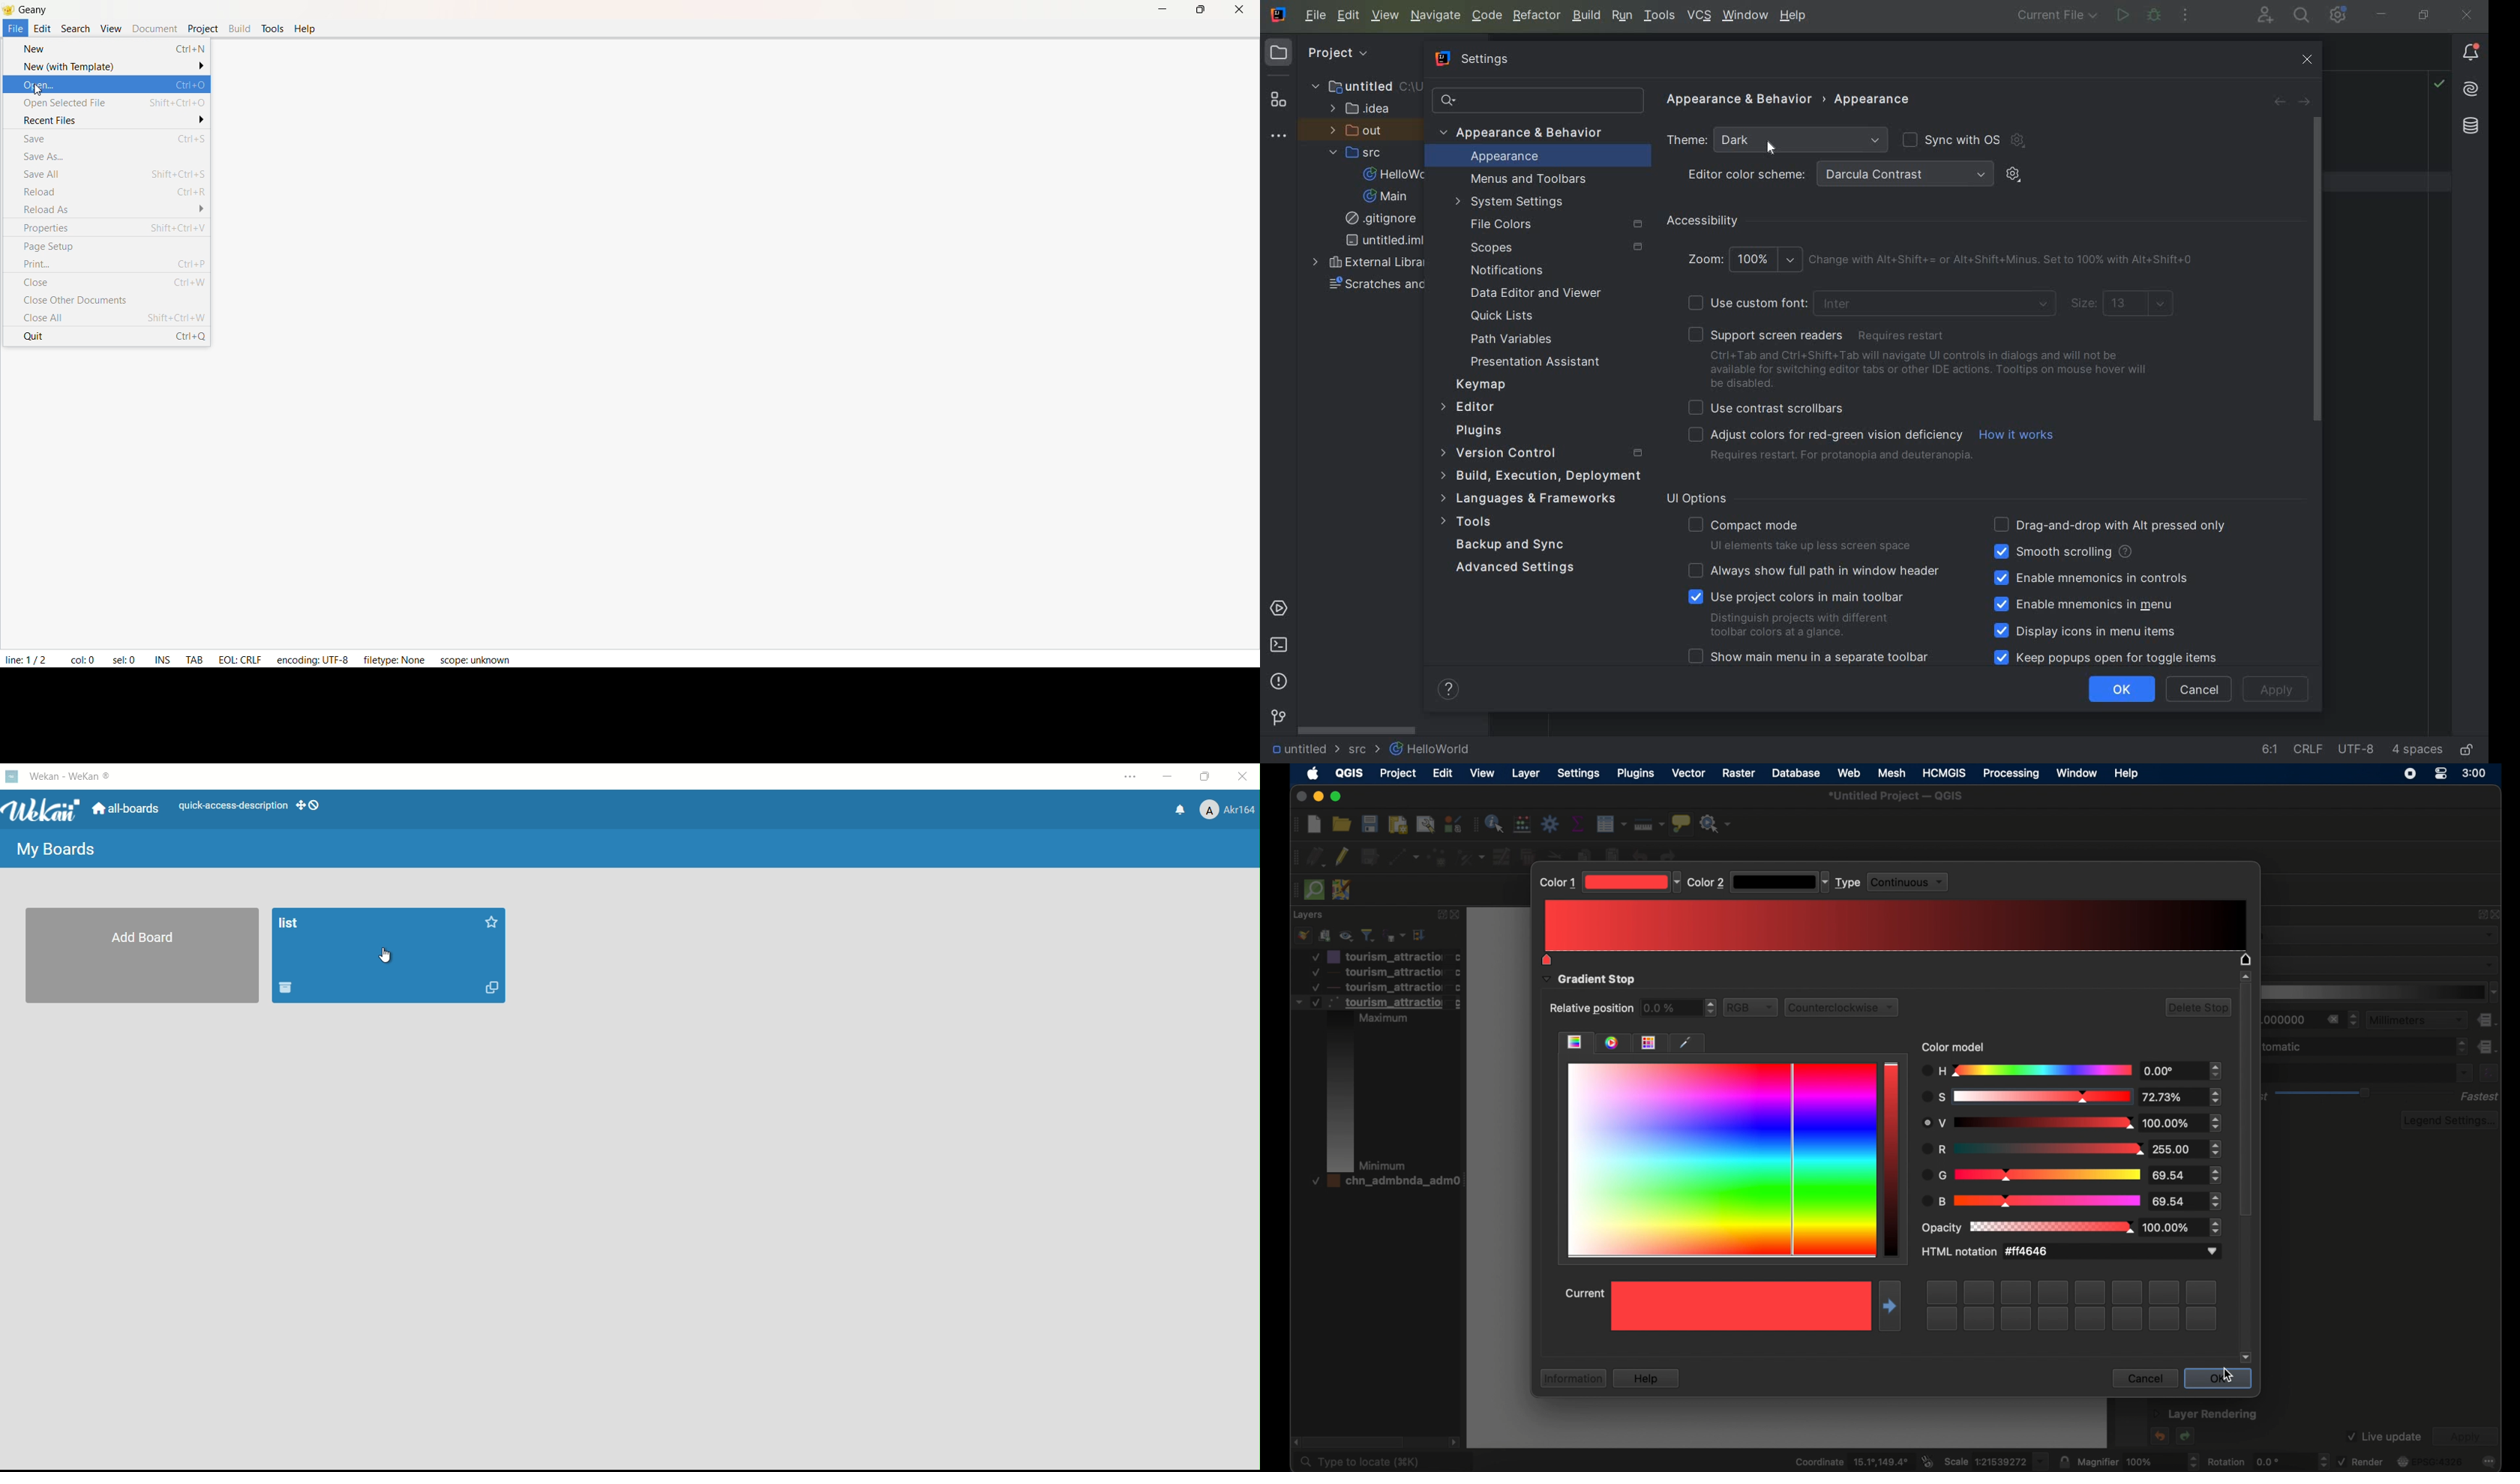 The width and height of the screenshot is (2520, 1484). What do you see at coordinates (2043, 1097) in the screenshot?
I see `color changed` at bounding box center [2043, 1097].